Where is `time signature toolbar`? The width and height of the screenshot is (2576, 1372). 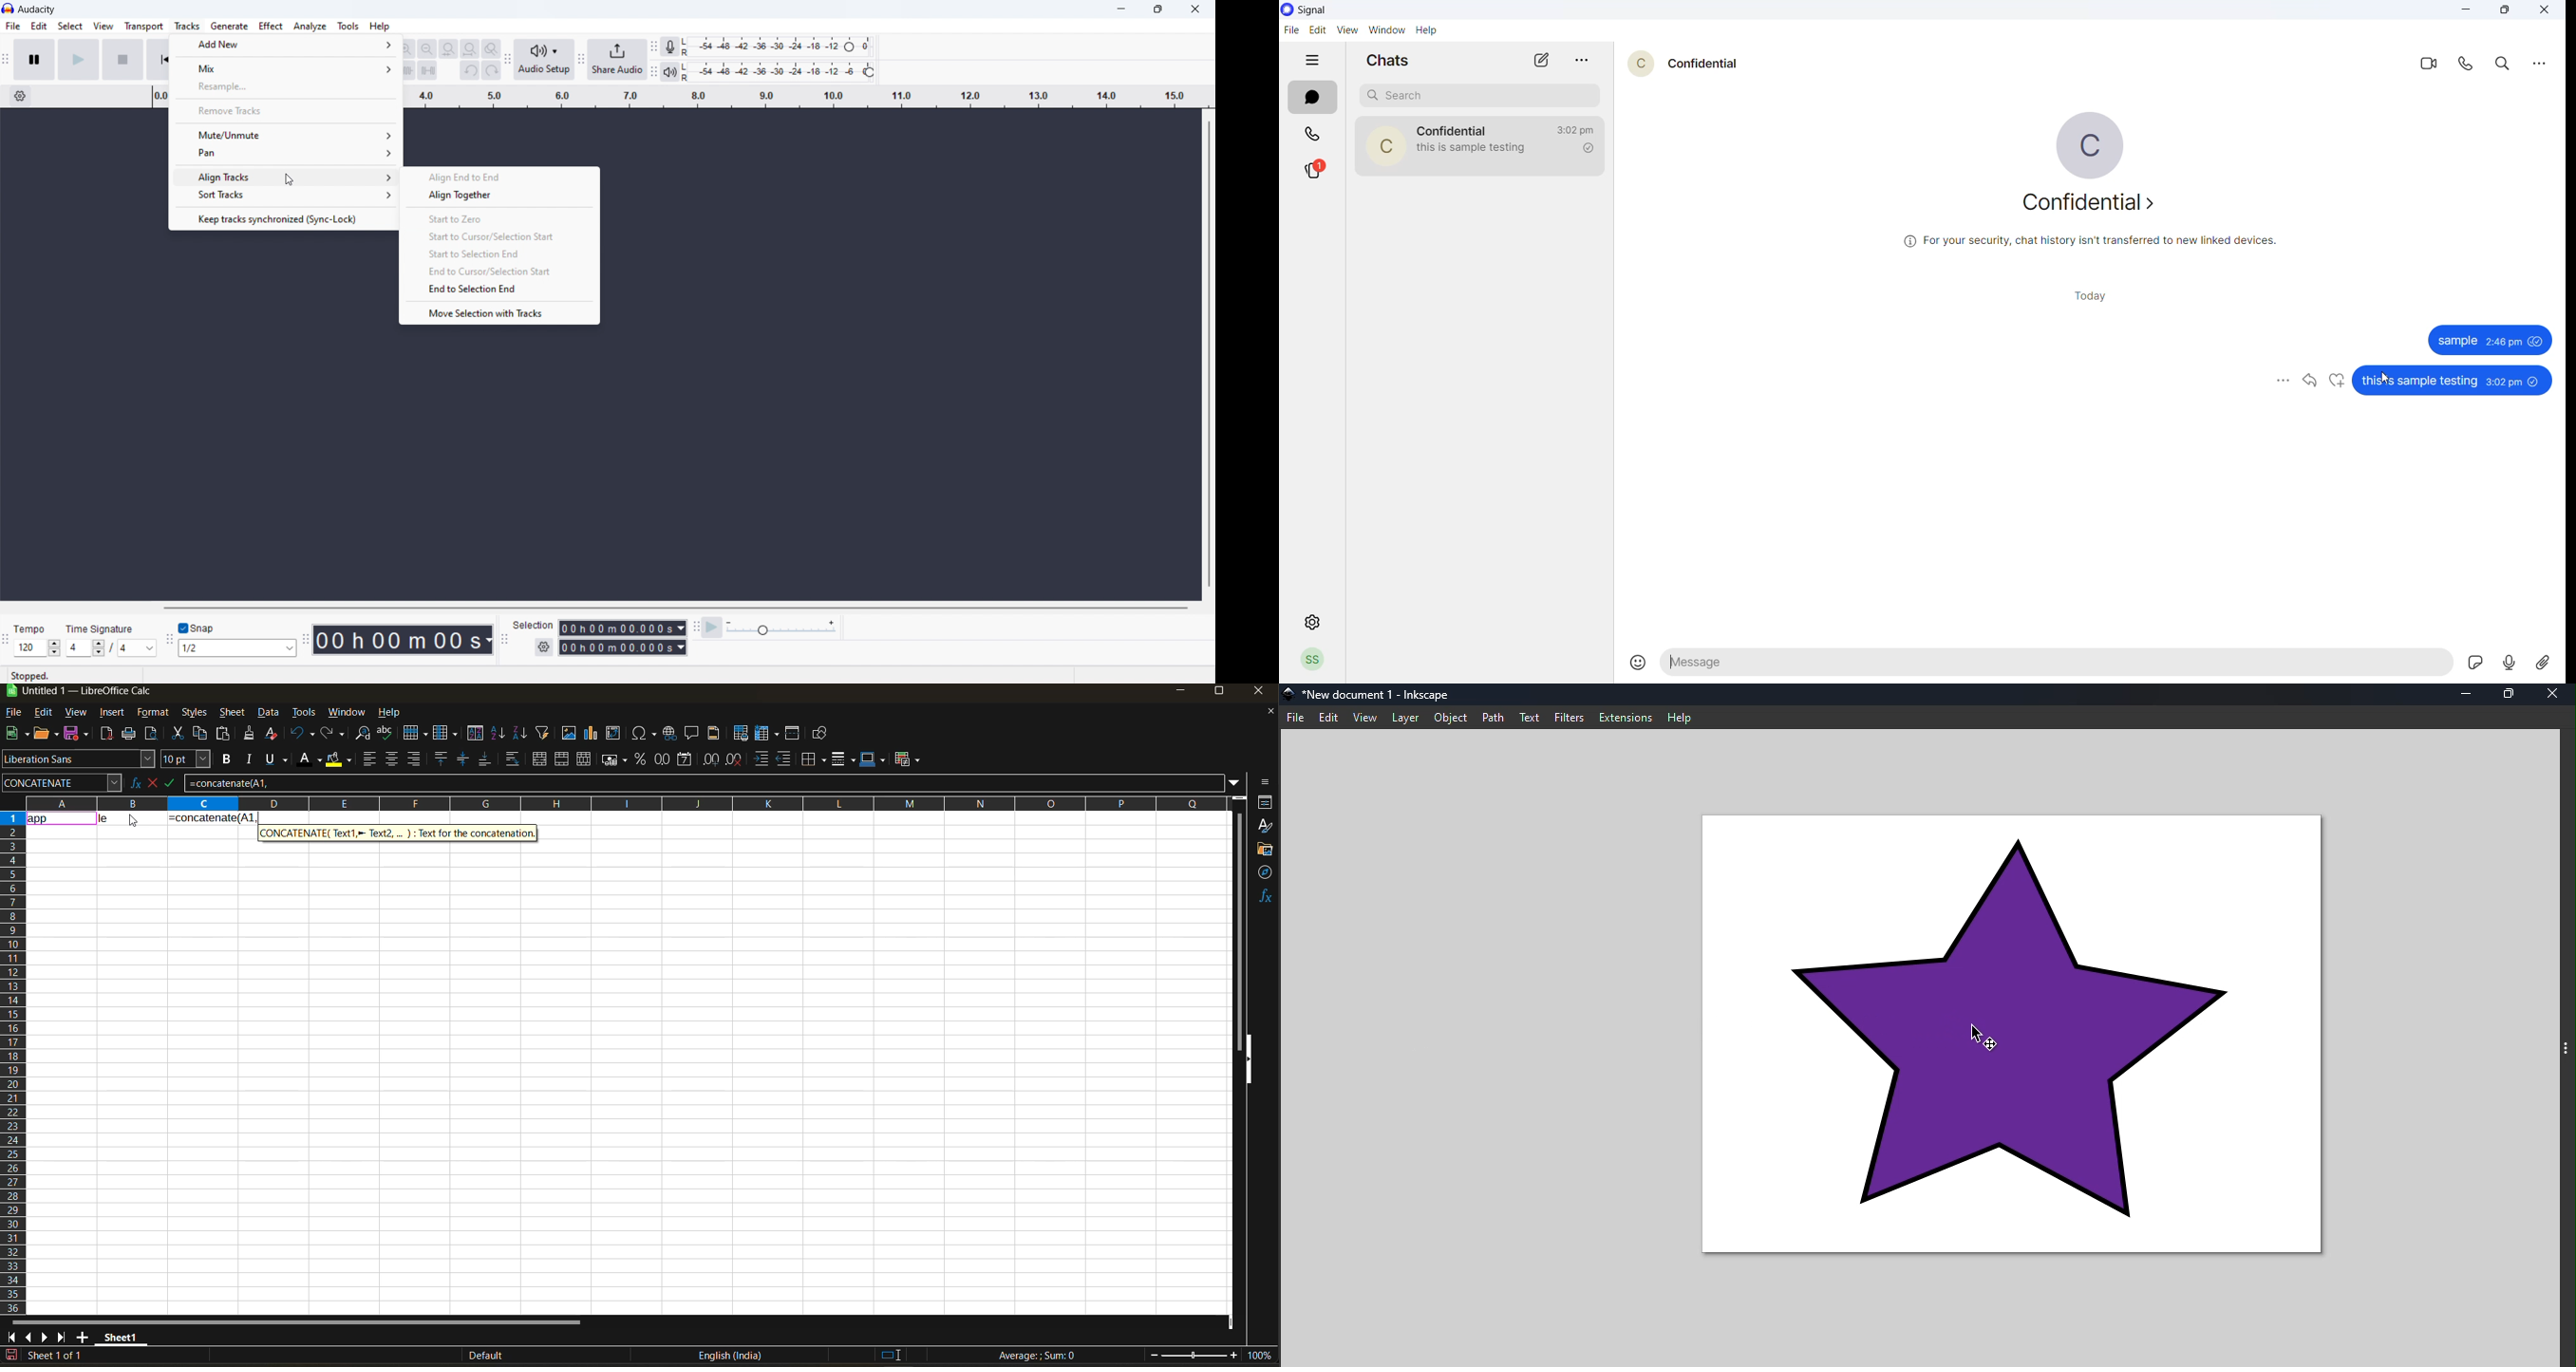 time signature toolbar is located at coordinates (5, 639).